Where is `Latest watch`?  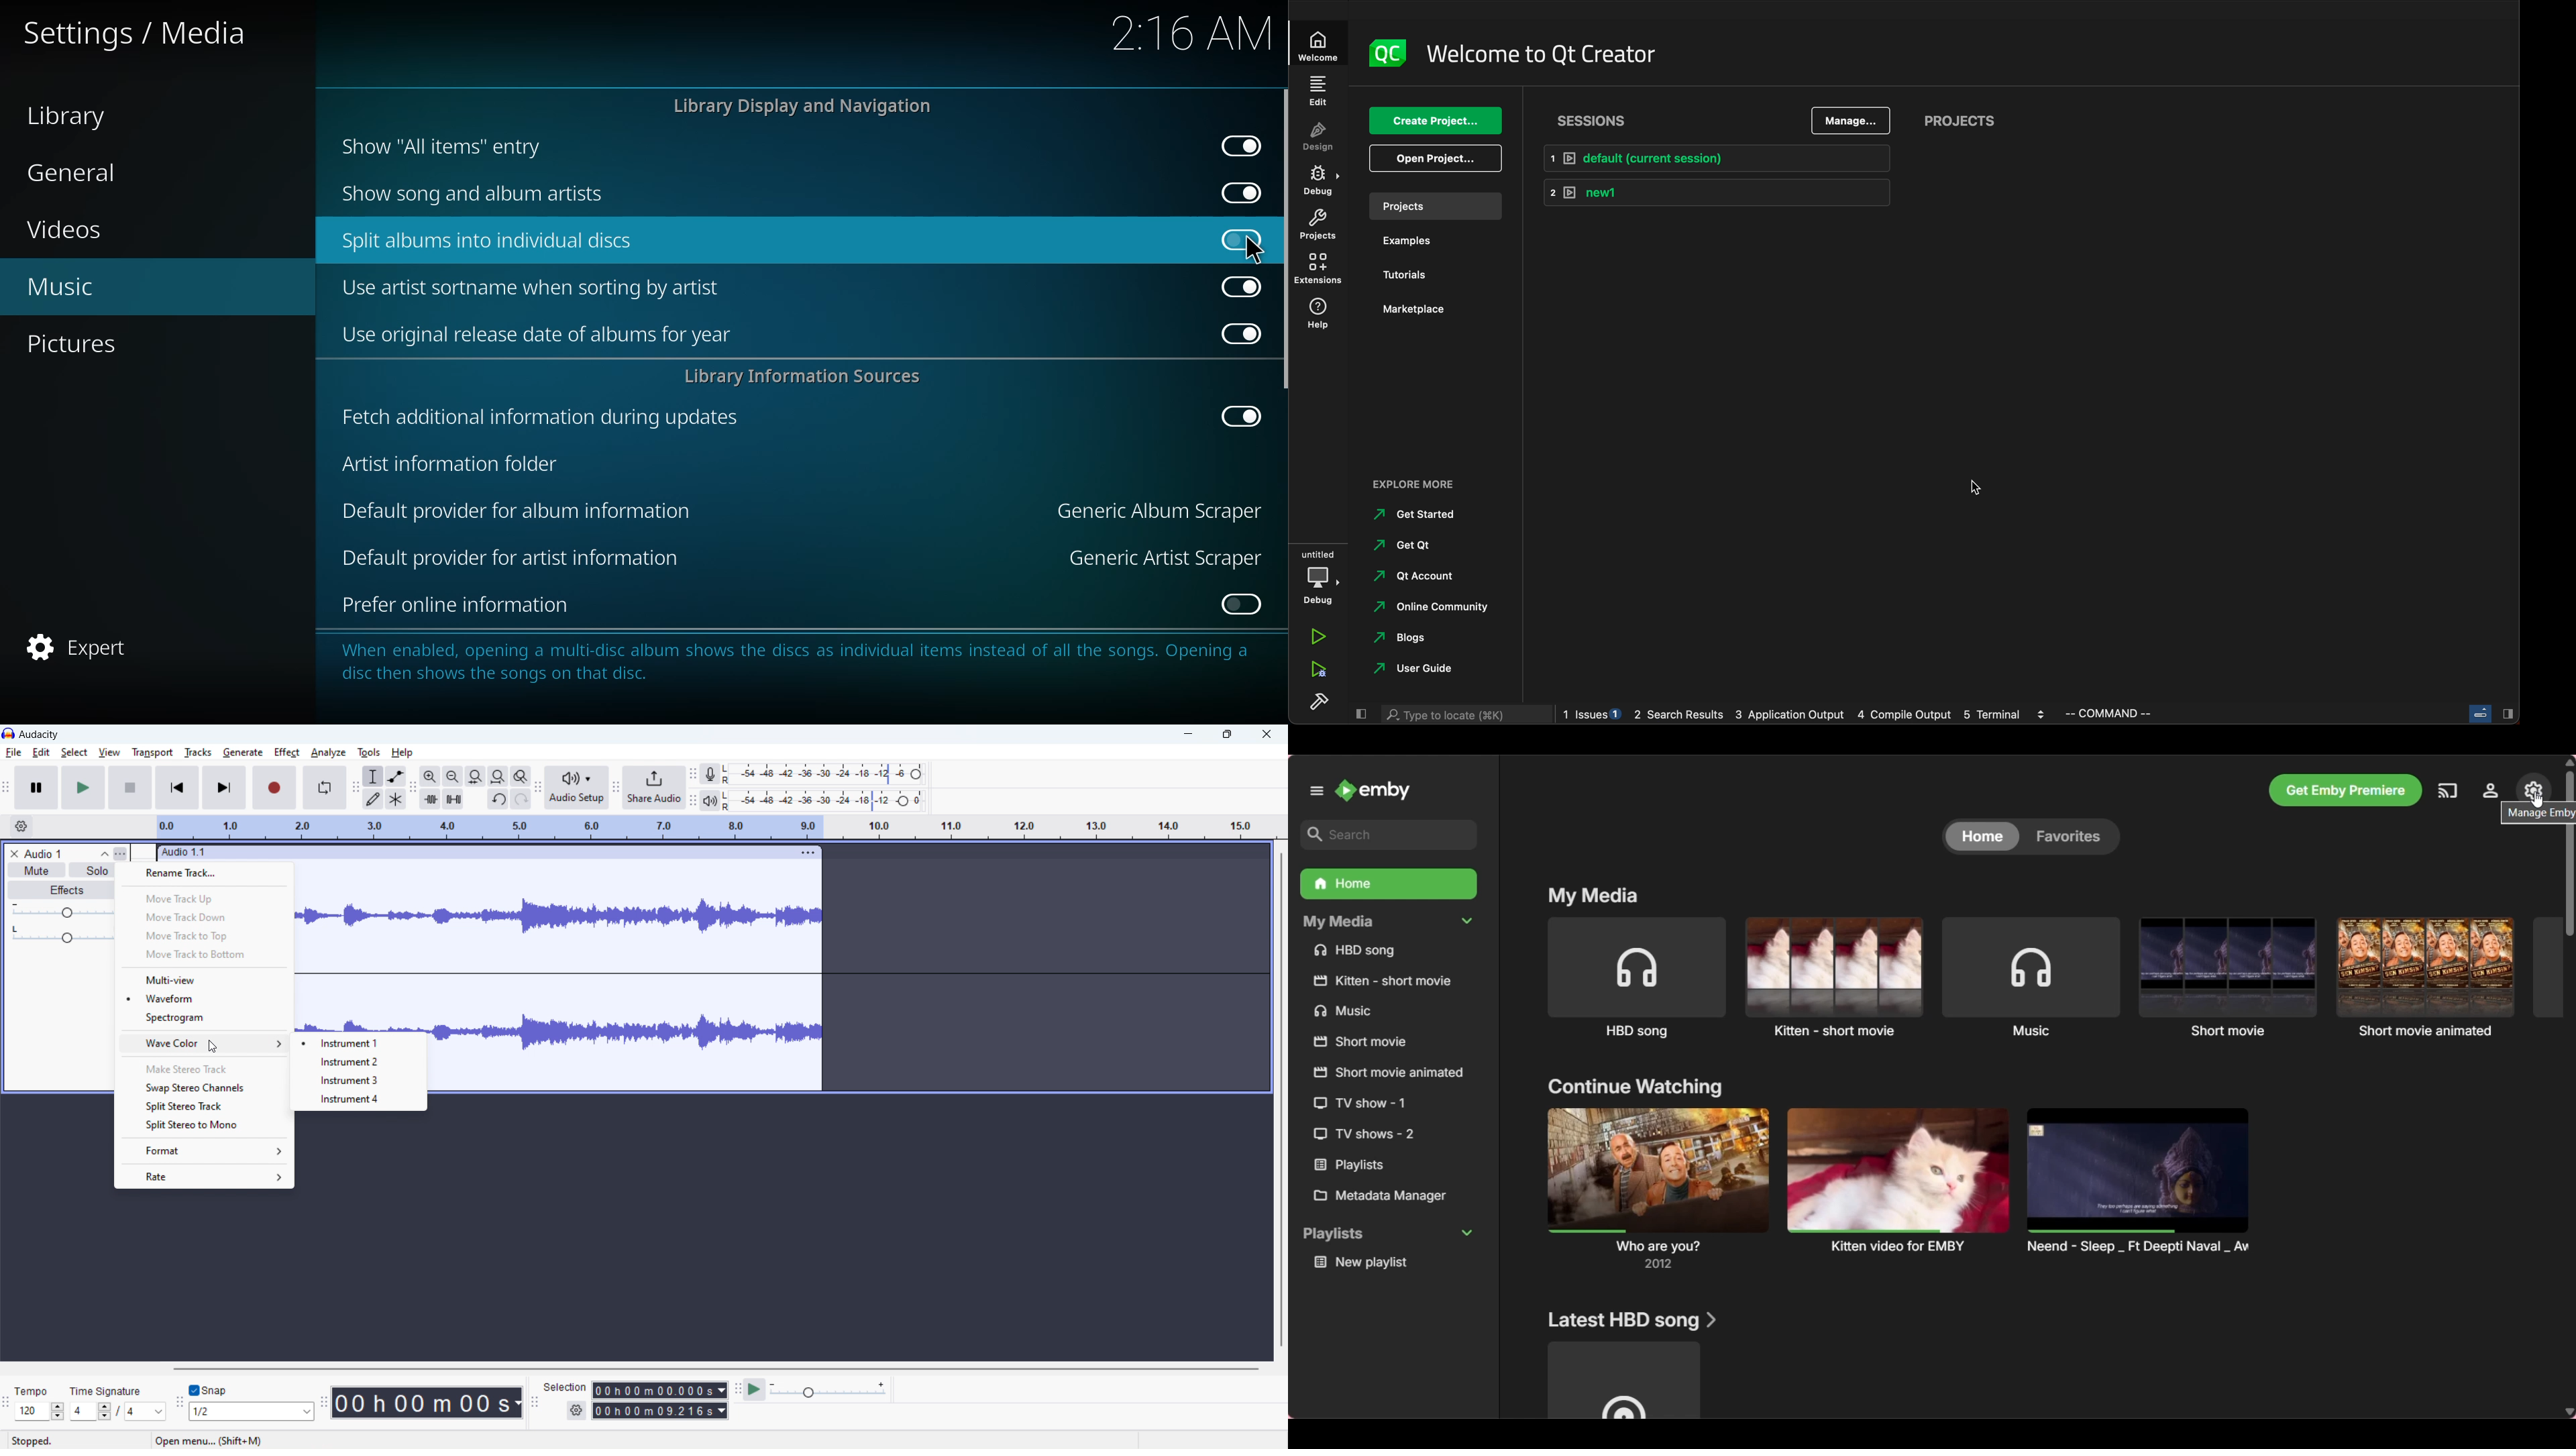 Latest watch is located at coordinates (1898, 1182).